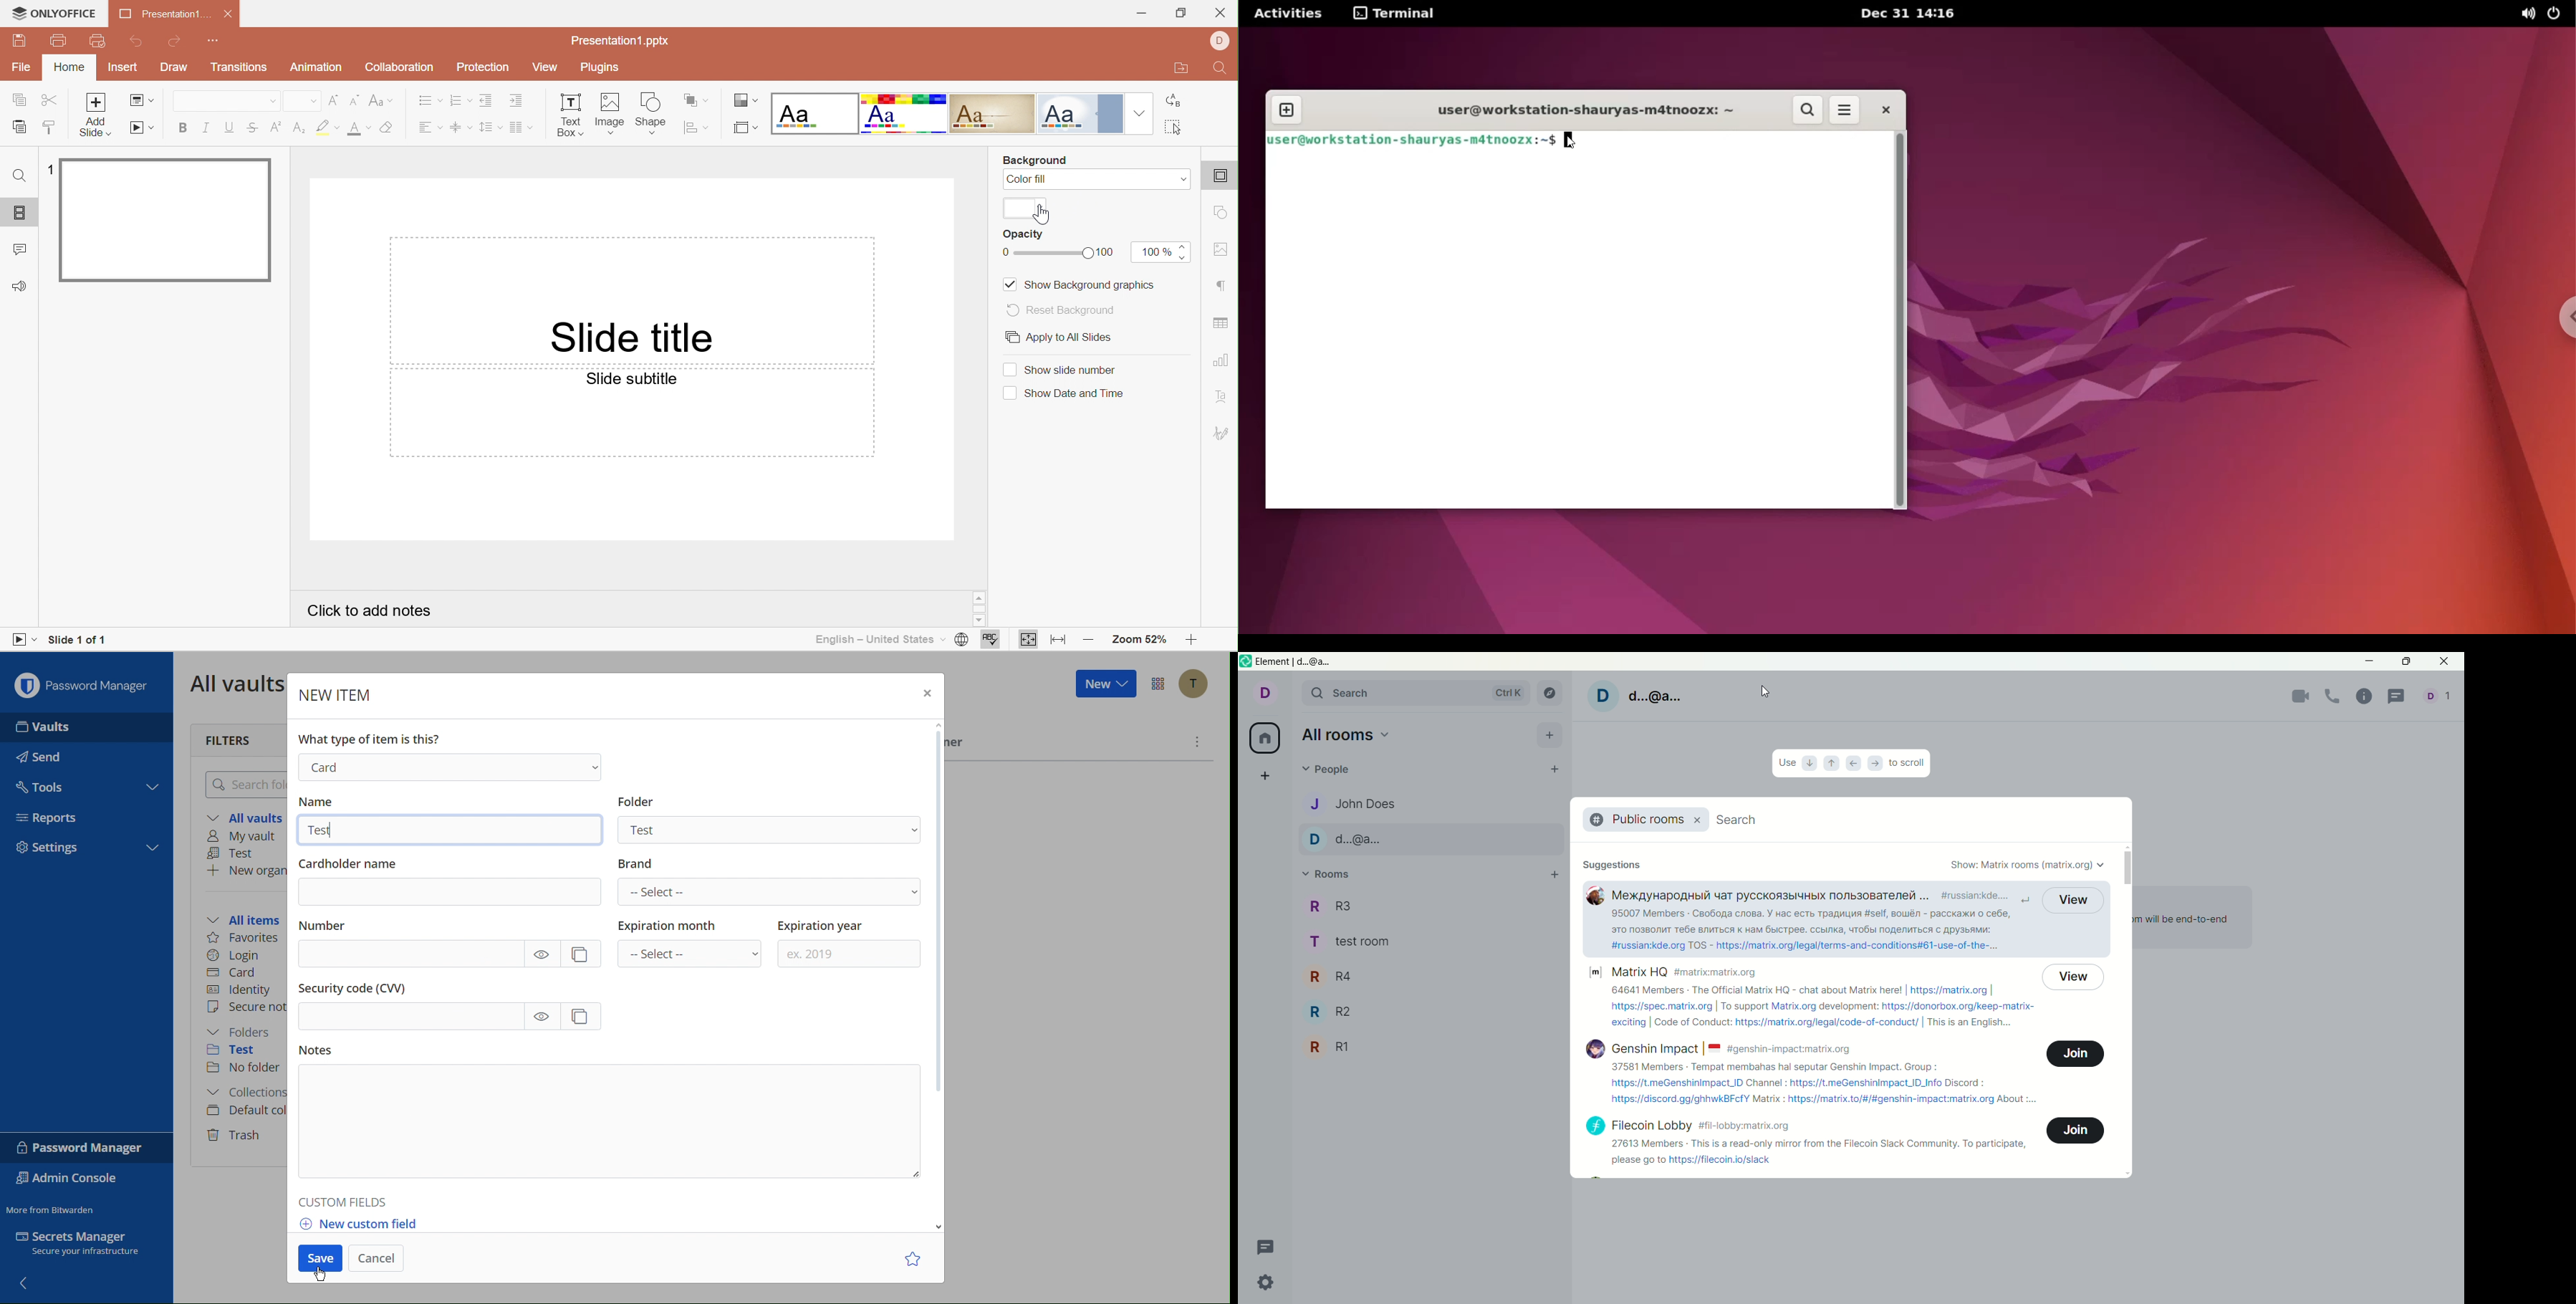 The image size is (2576, 1316). Describe the element at coordinates (218, 41) in the screenshot. I see `Customize quick access toolbar` at that location.